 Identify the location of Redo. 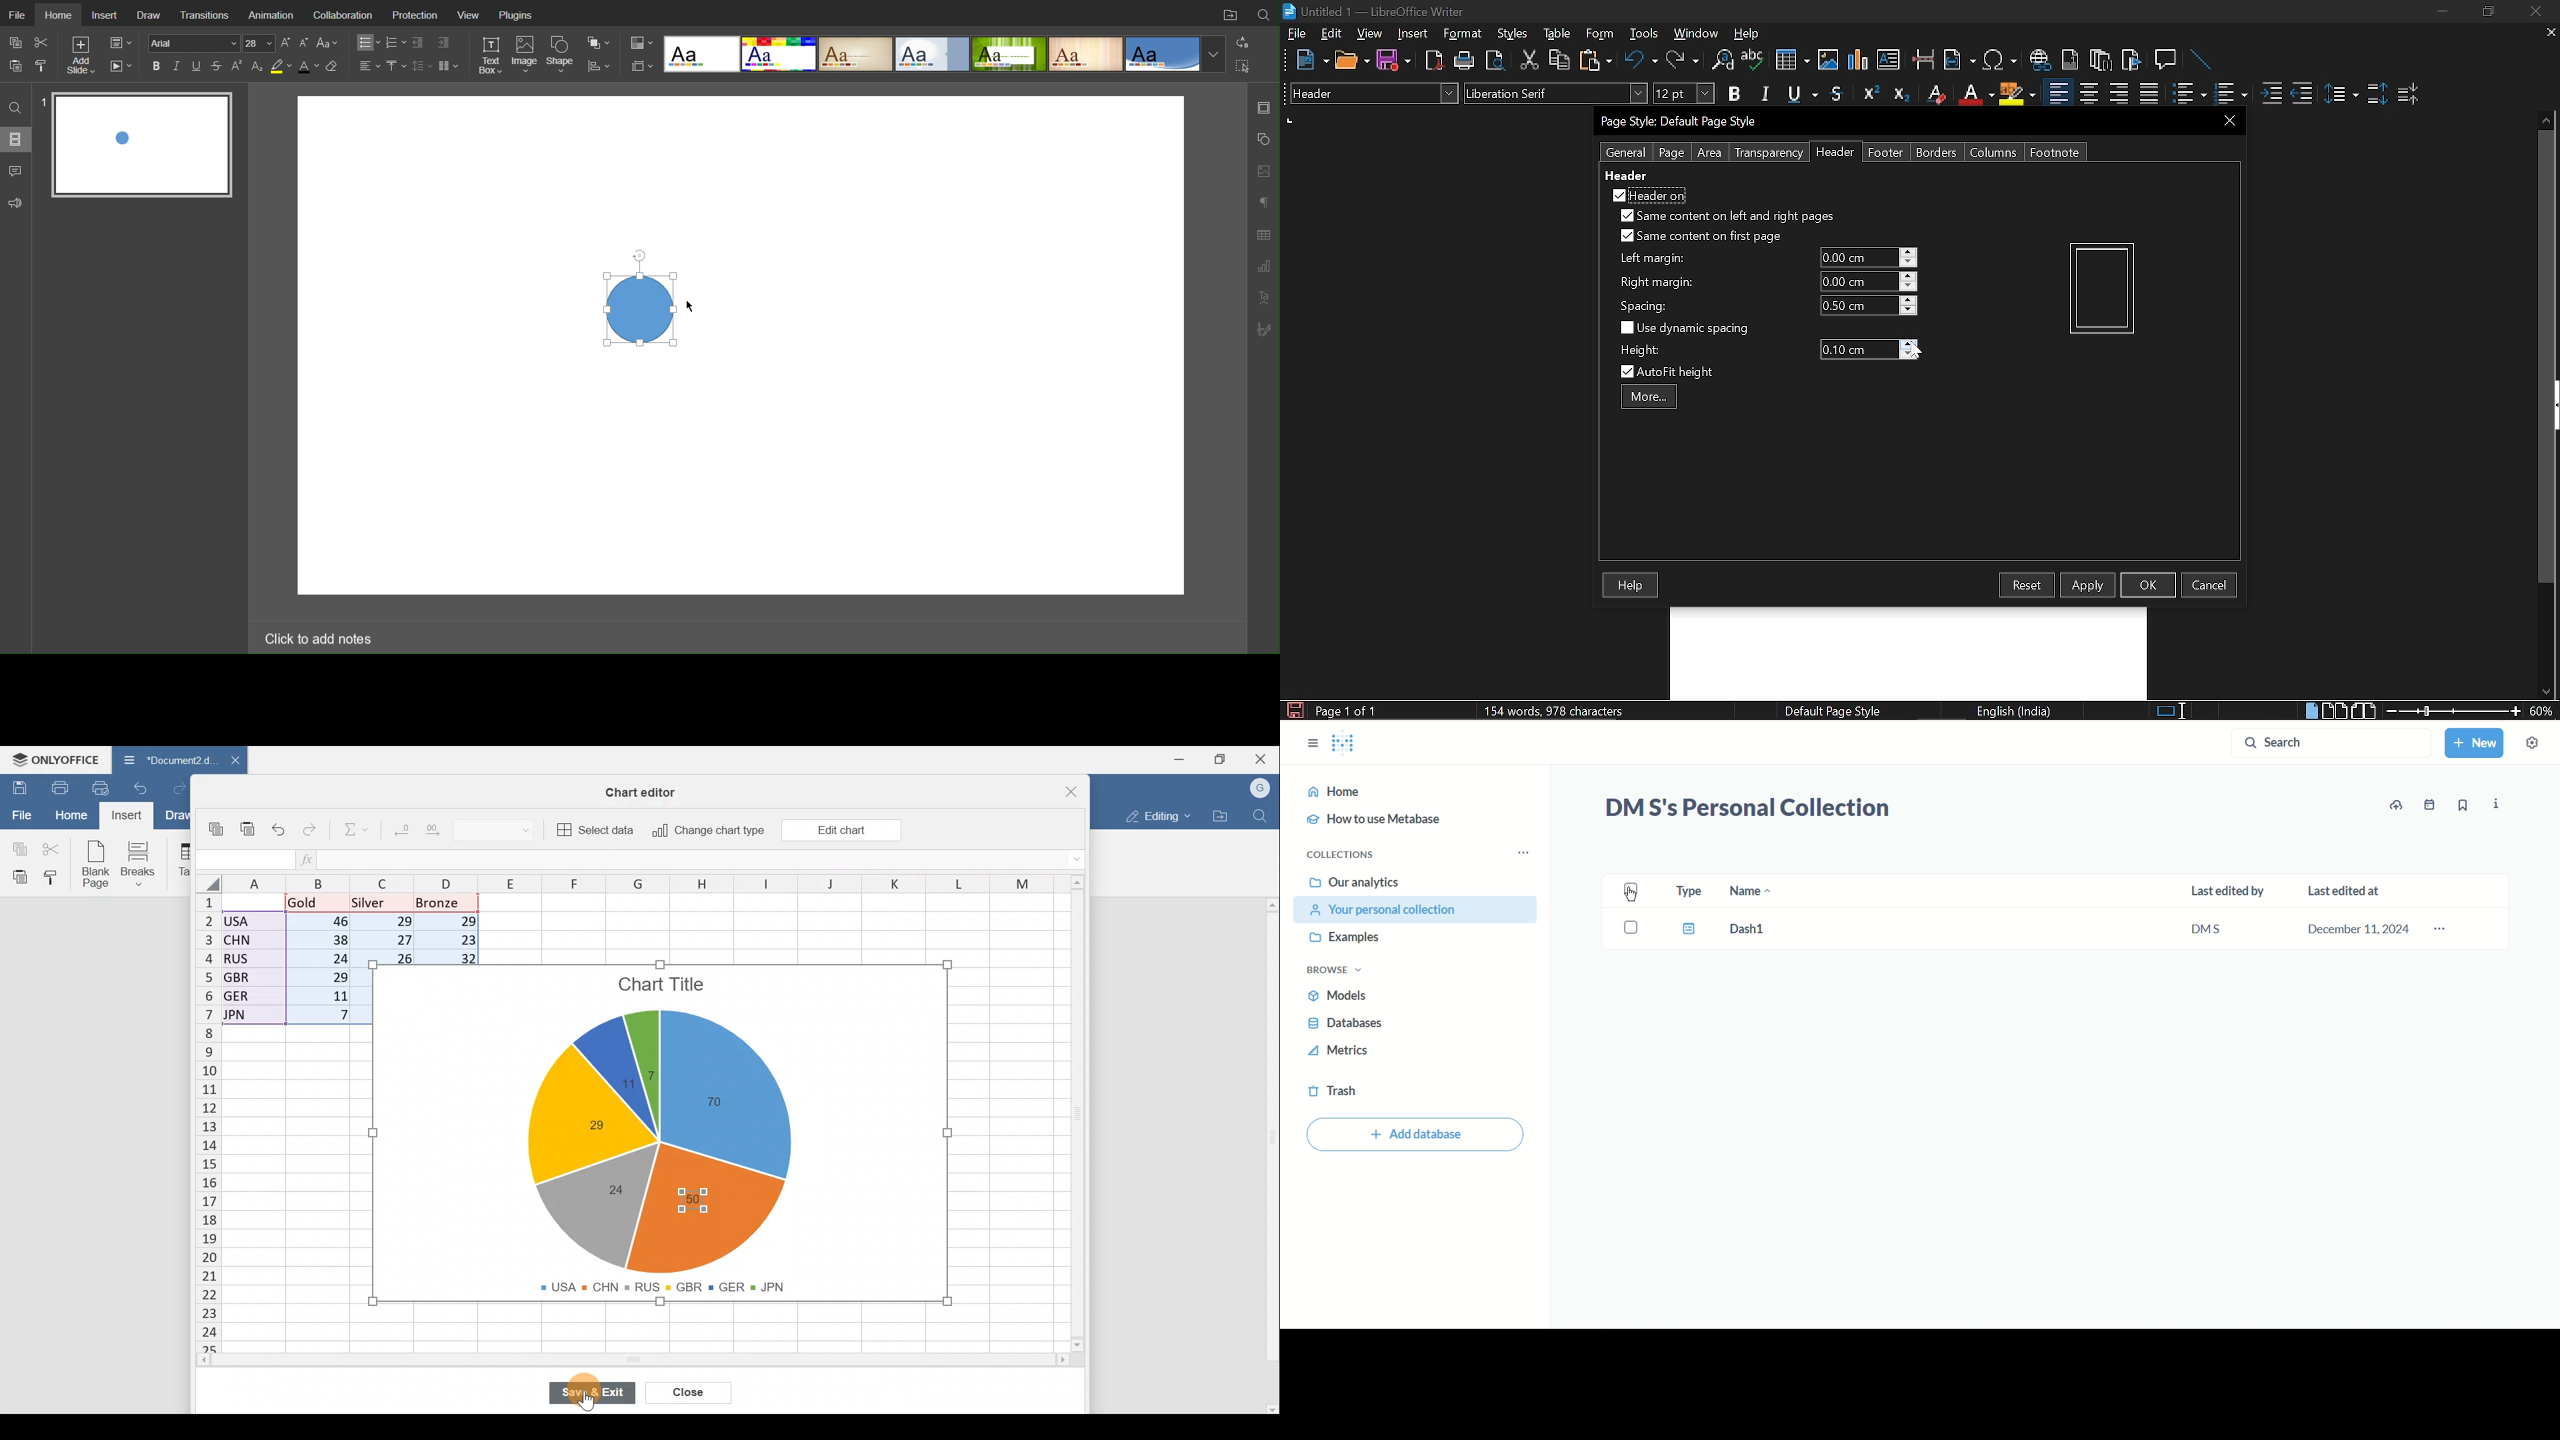
(1682, 60).